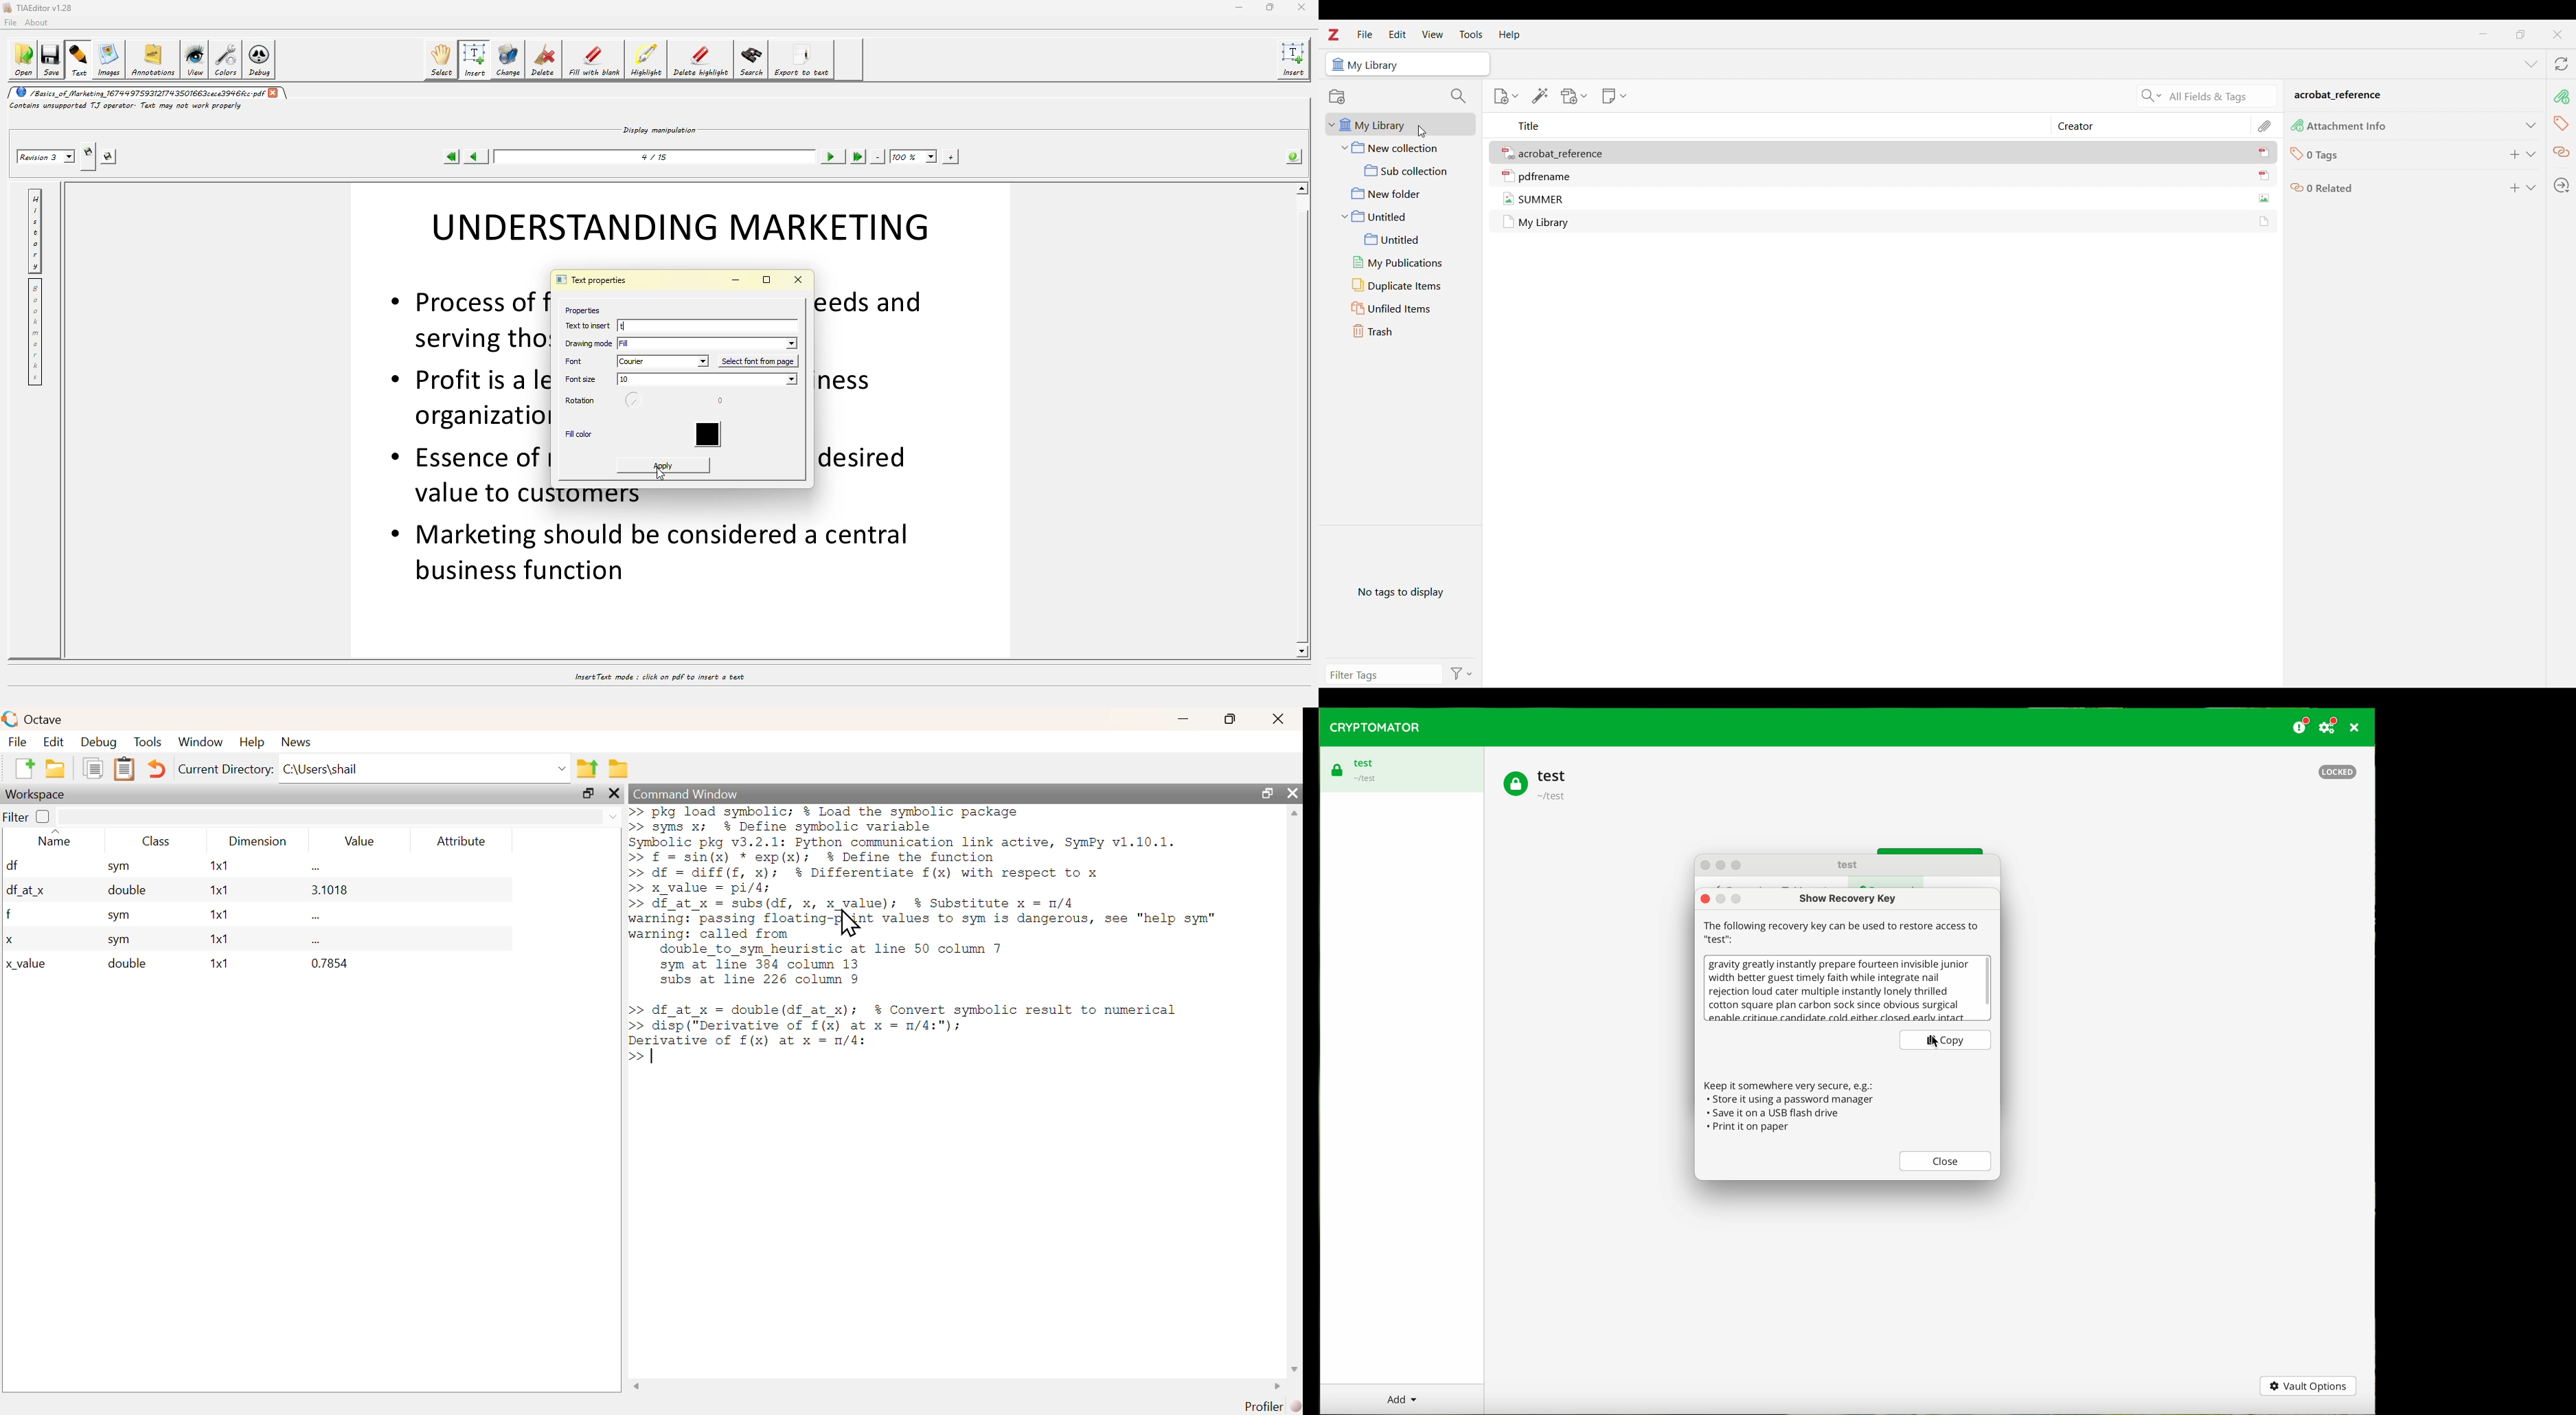  I want to click on The following recovery key can be used to restore access to
"test":, so click(1844, 932).